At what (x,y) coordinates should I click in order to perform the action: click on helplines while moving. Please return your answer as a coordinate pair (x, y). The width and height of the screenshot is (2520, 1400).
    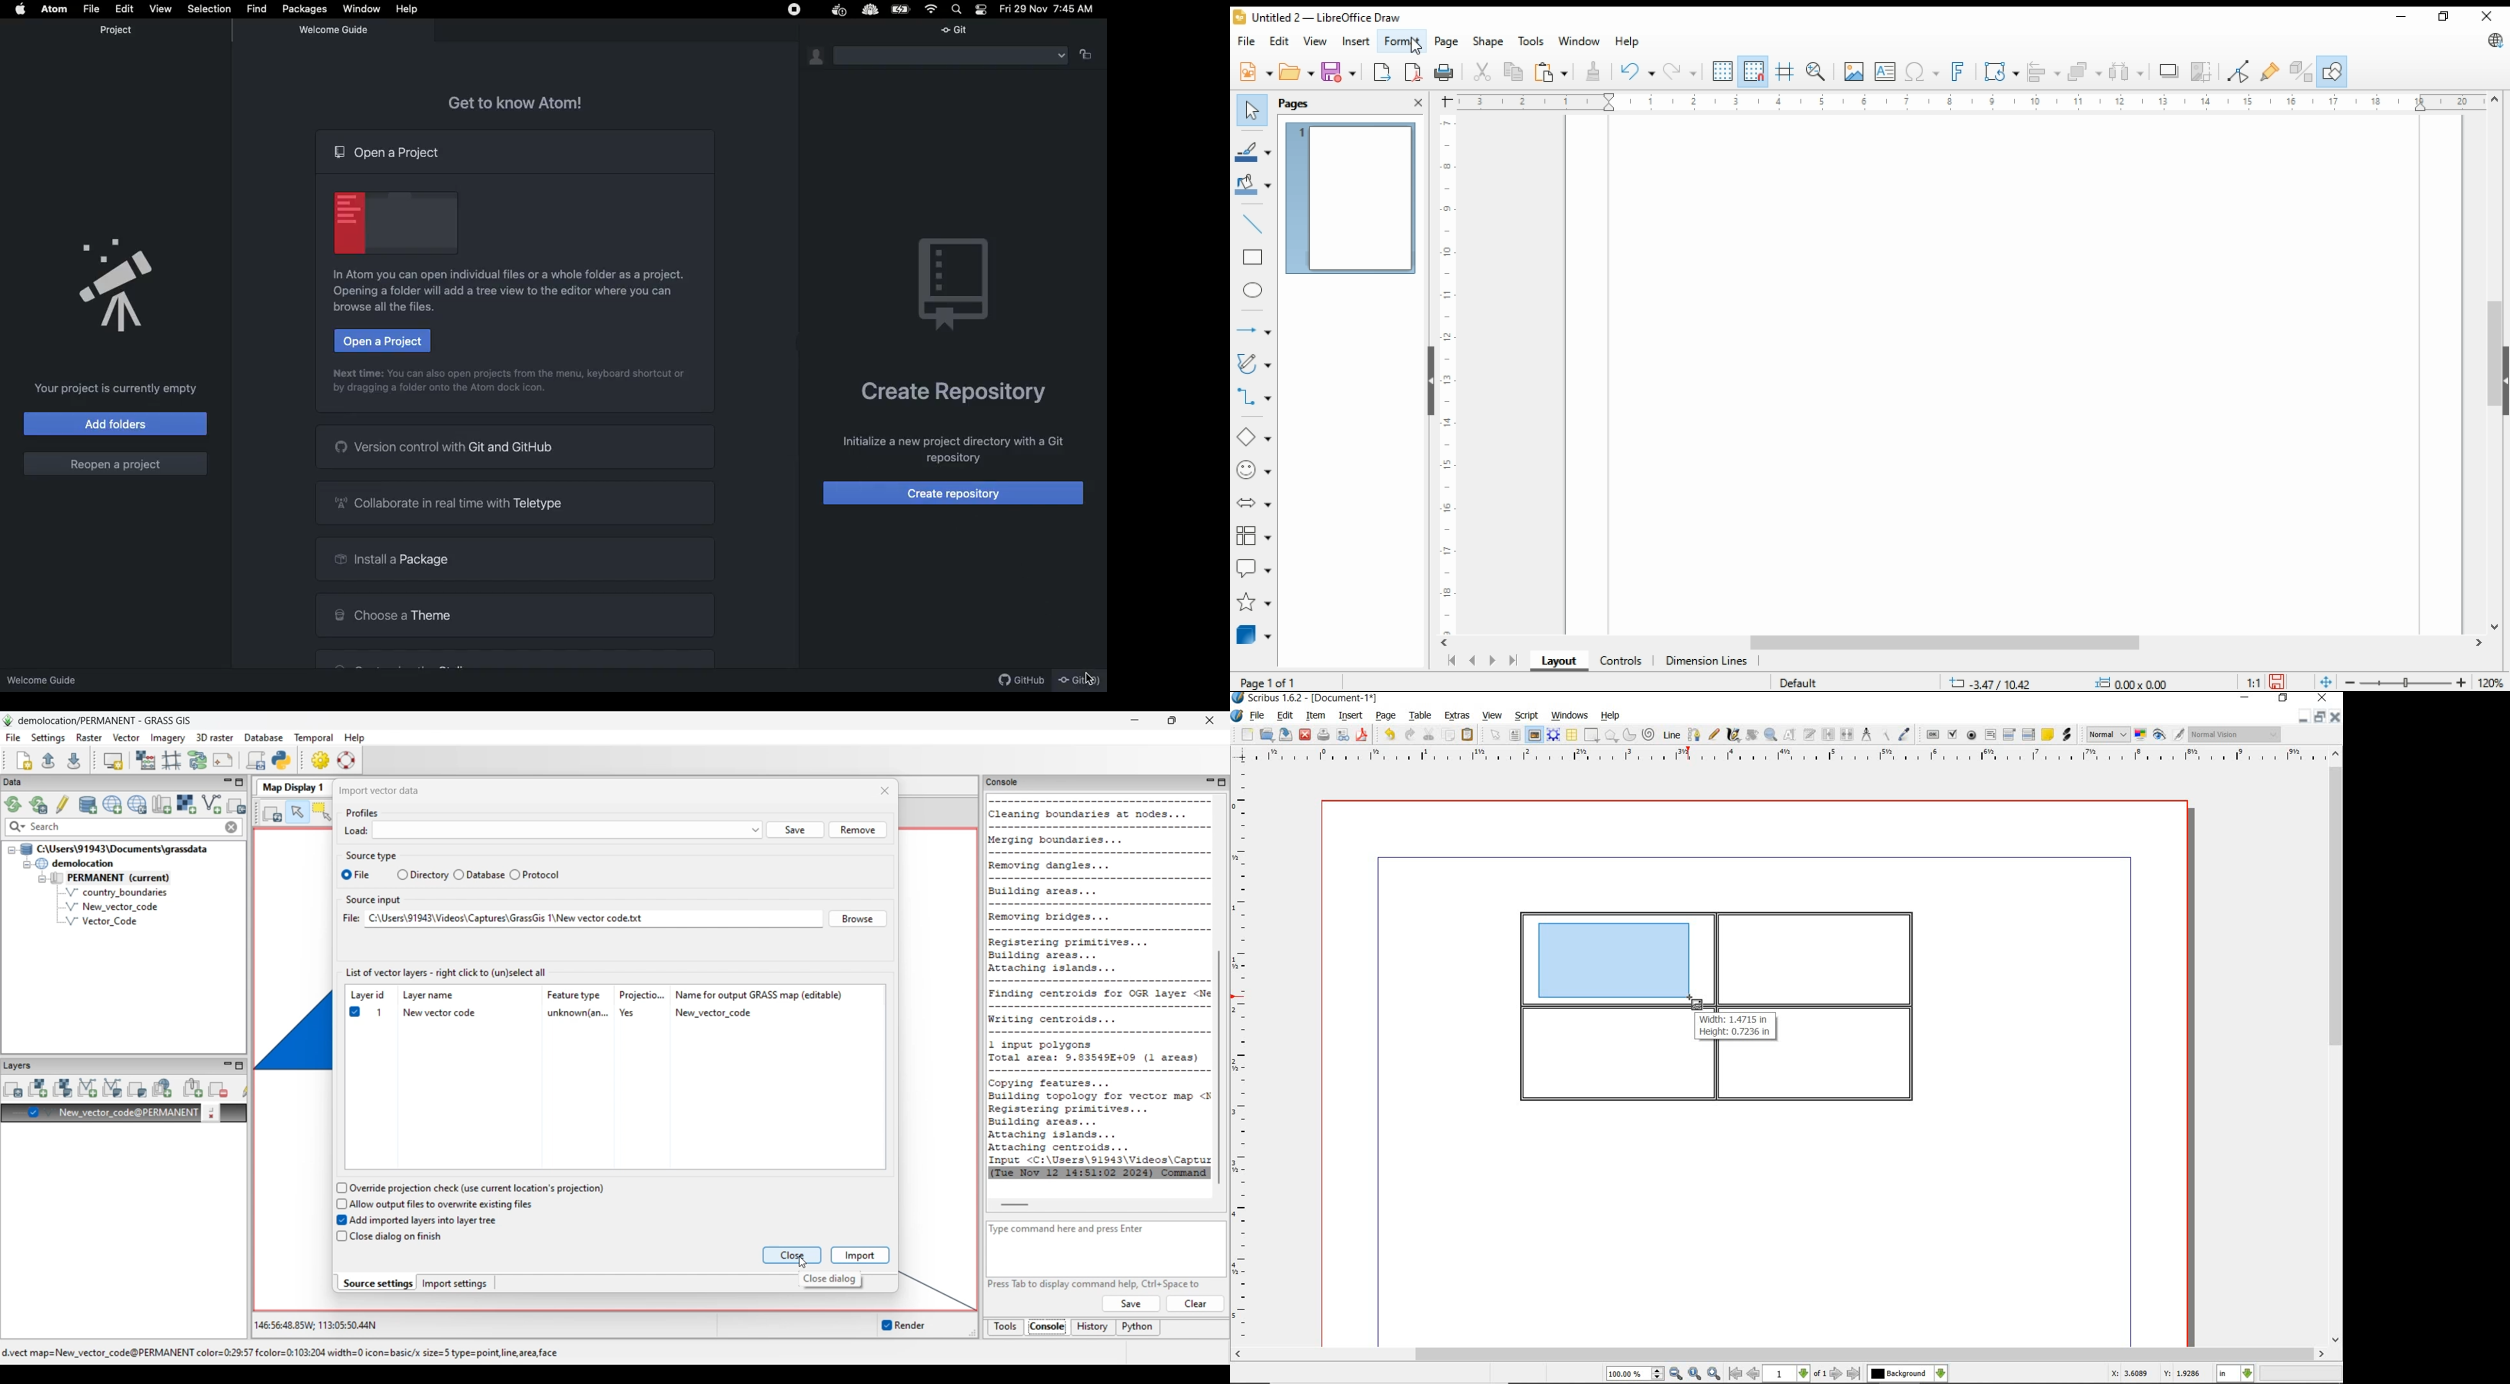
    Looking at the image, I should click on (1787, 71).